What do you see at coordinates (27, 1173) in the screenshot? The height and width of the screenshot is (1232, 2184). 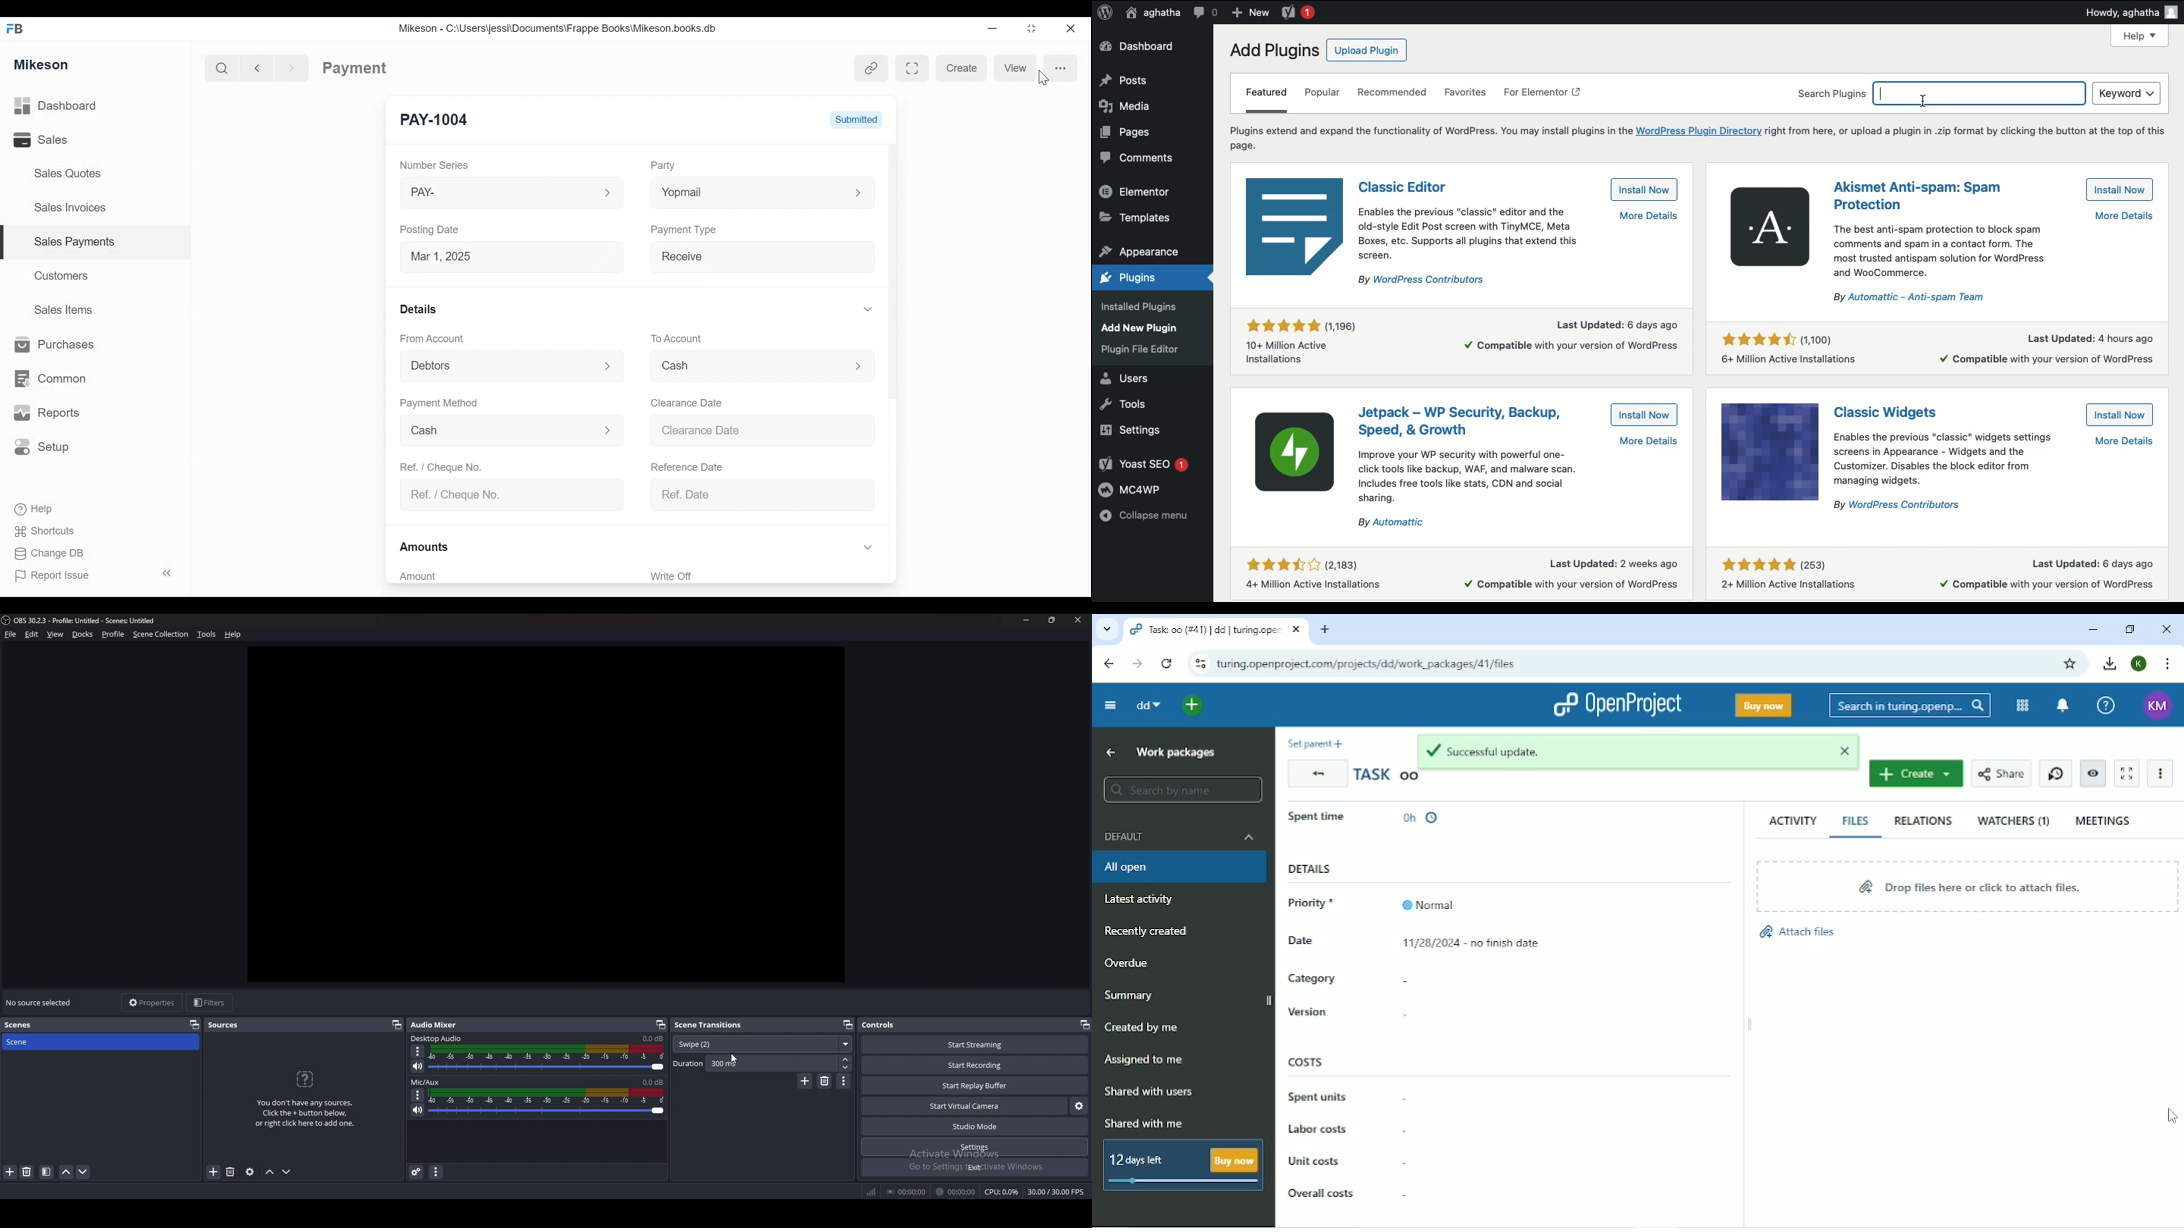 I see `remove scene` at bounding box center [27, 1173].